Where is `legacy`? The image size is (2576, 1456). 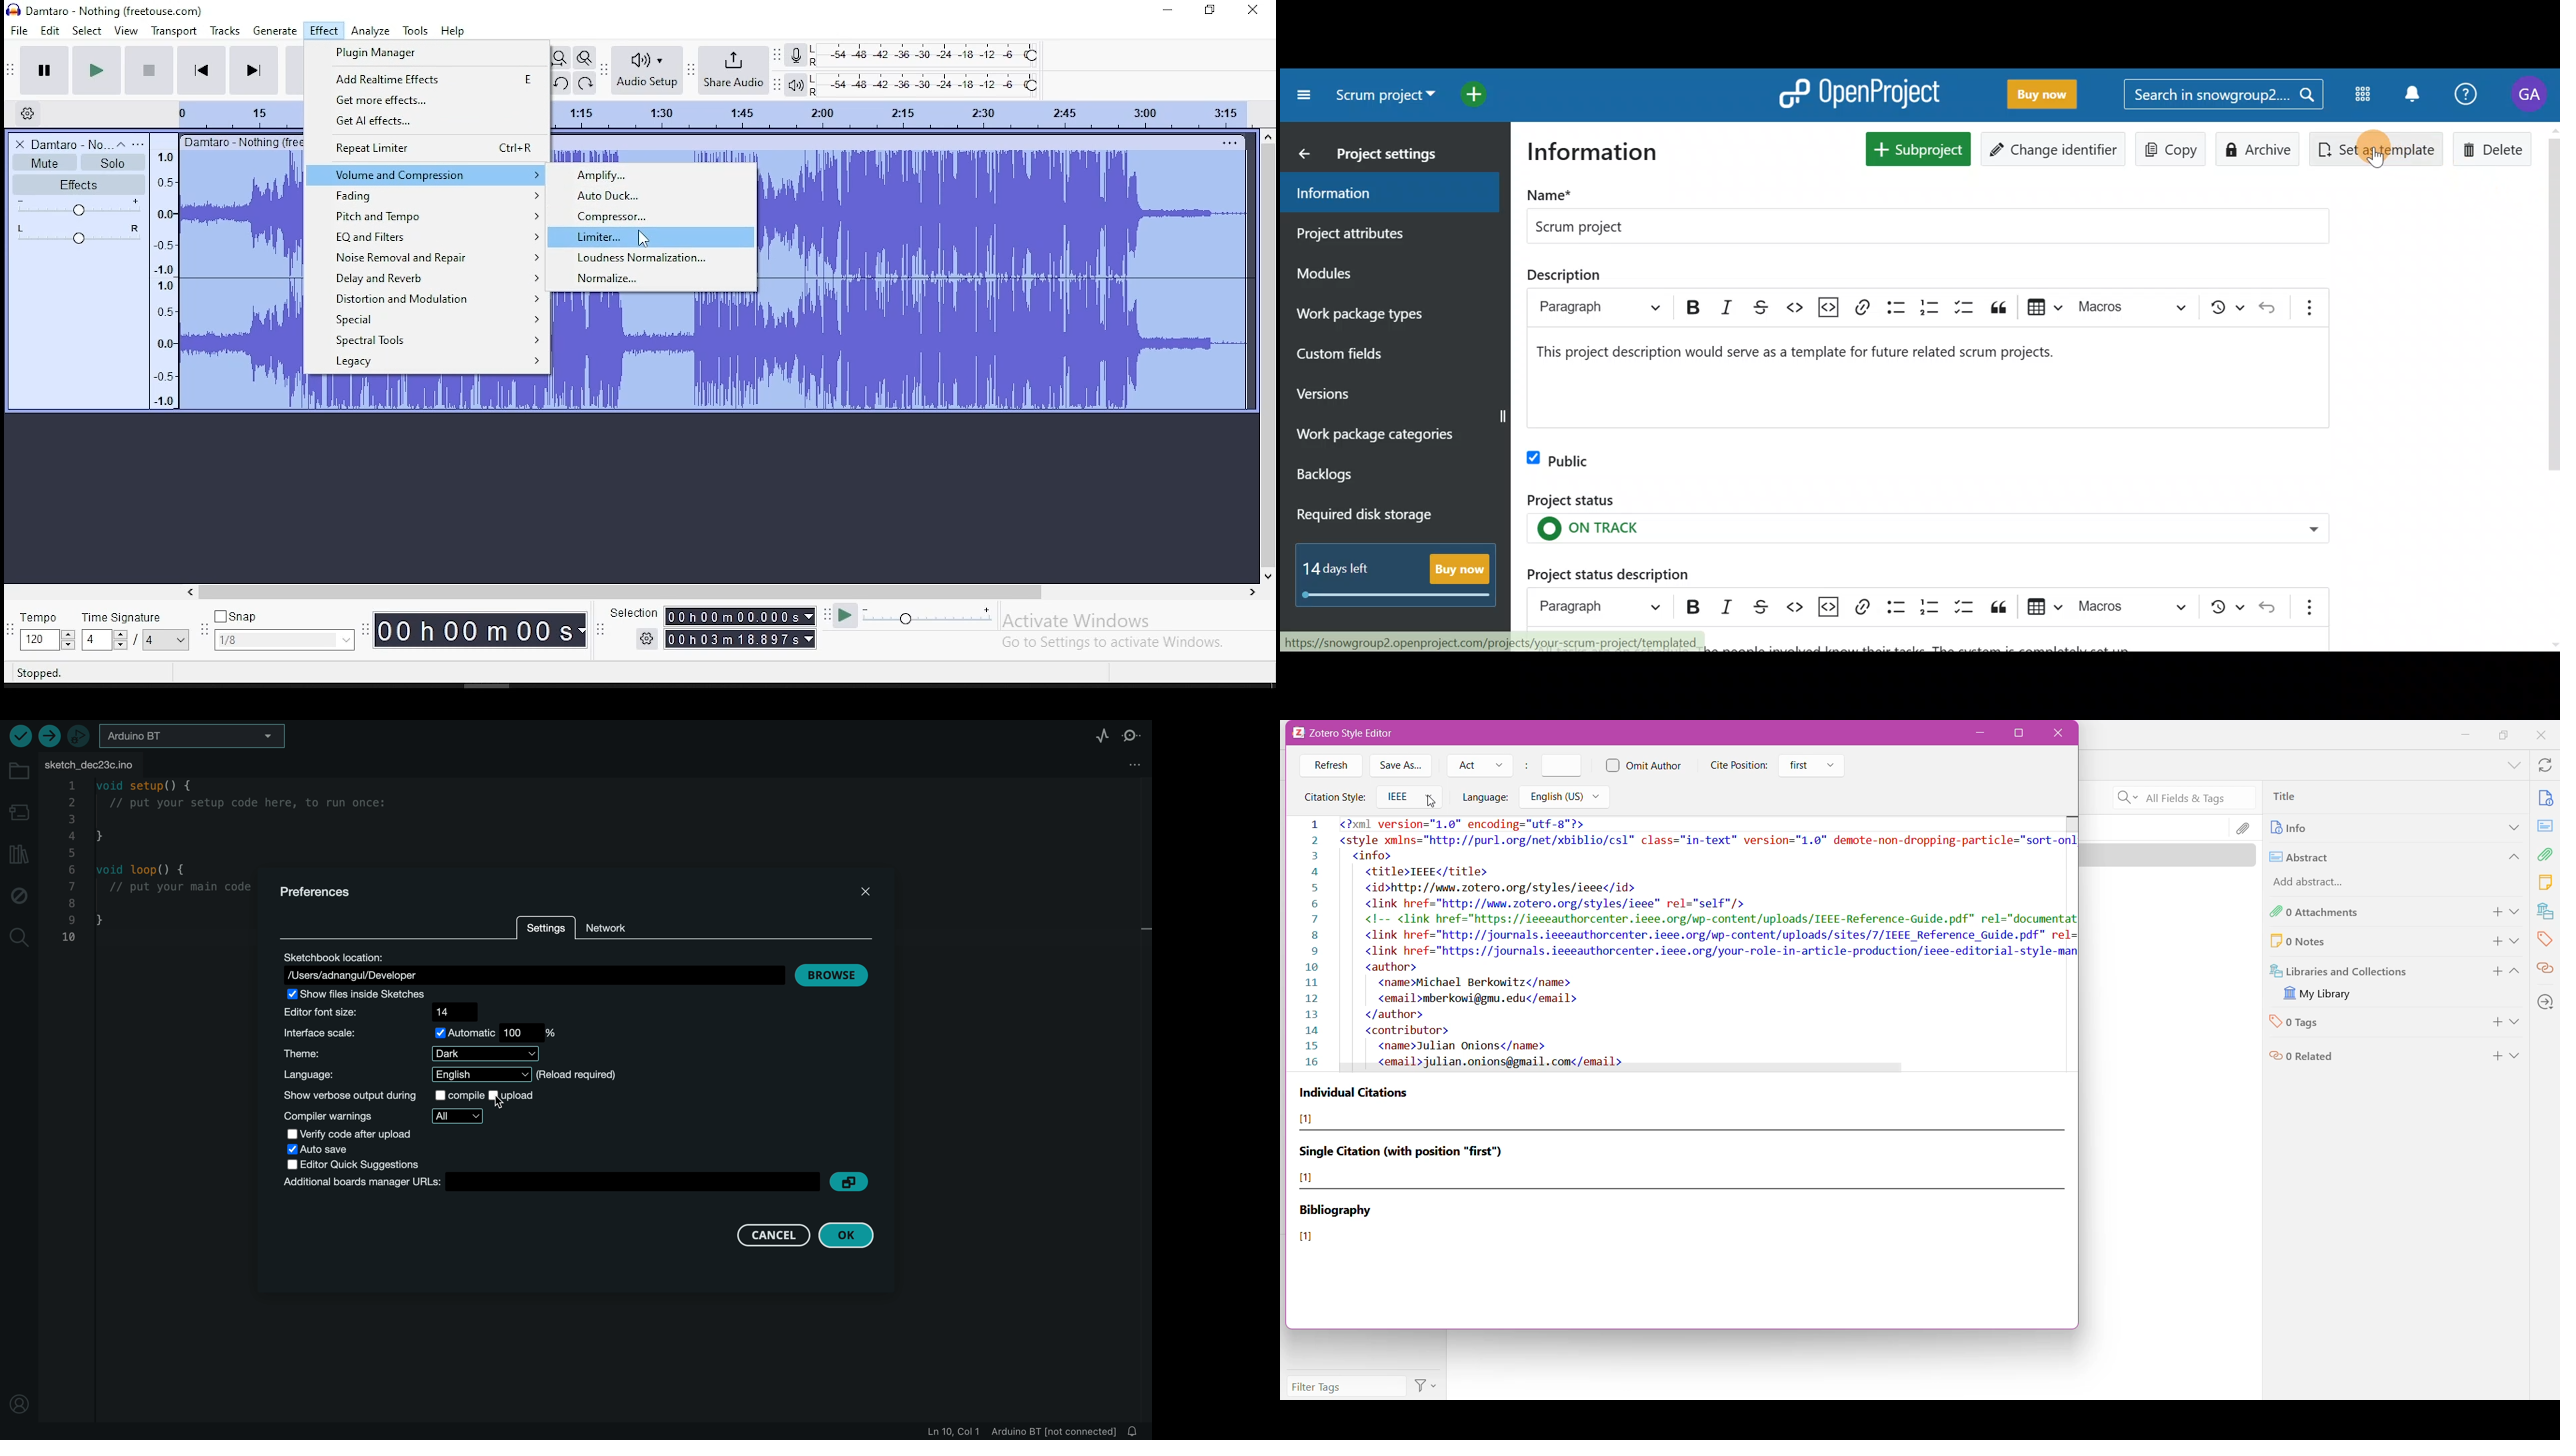
legacy is located at coordinates (426, 363).